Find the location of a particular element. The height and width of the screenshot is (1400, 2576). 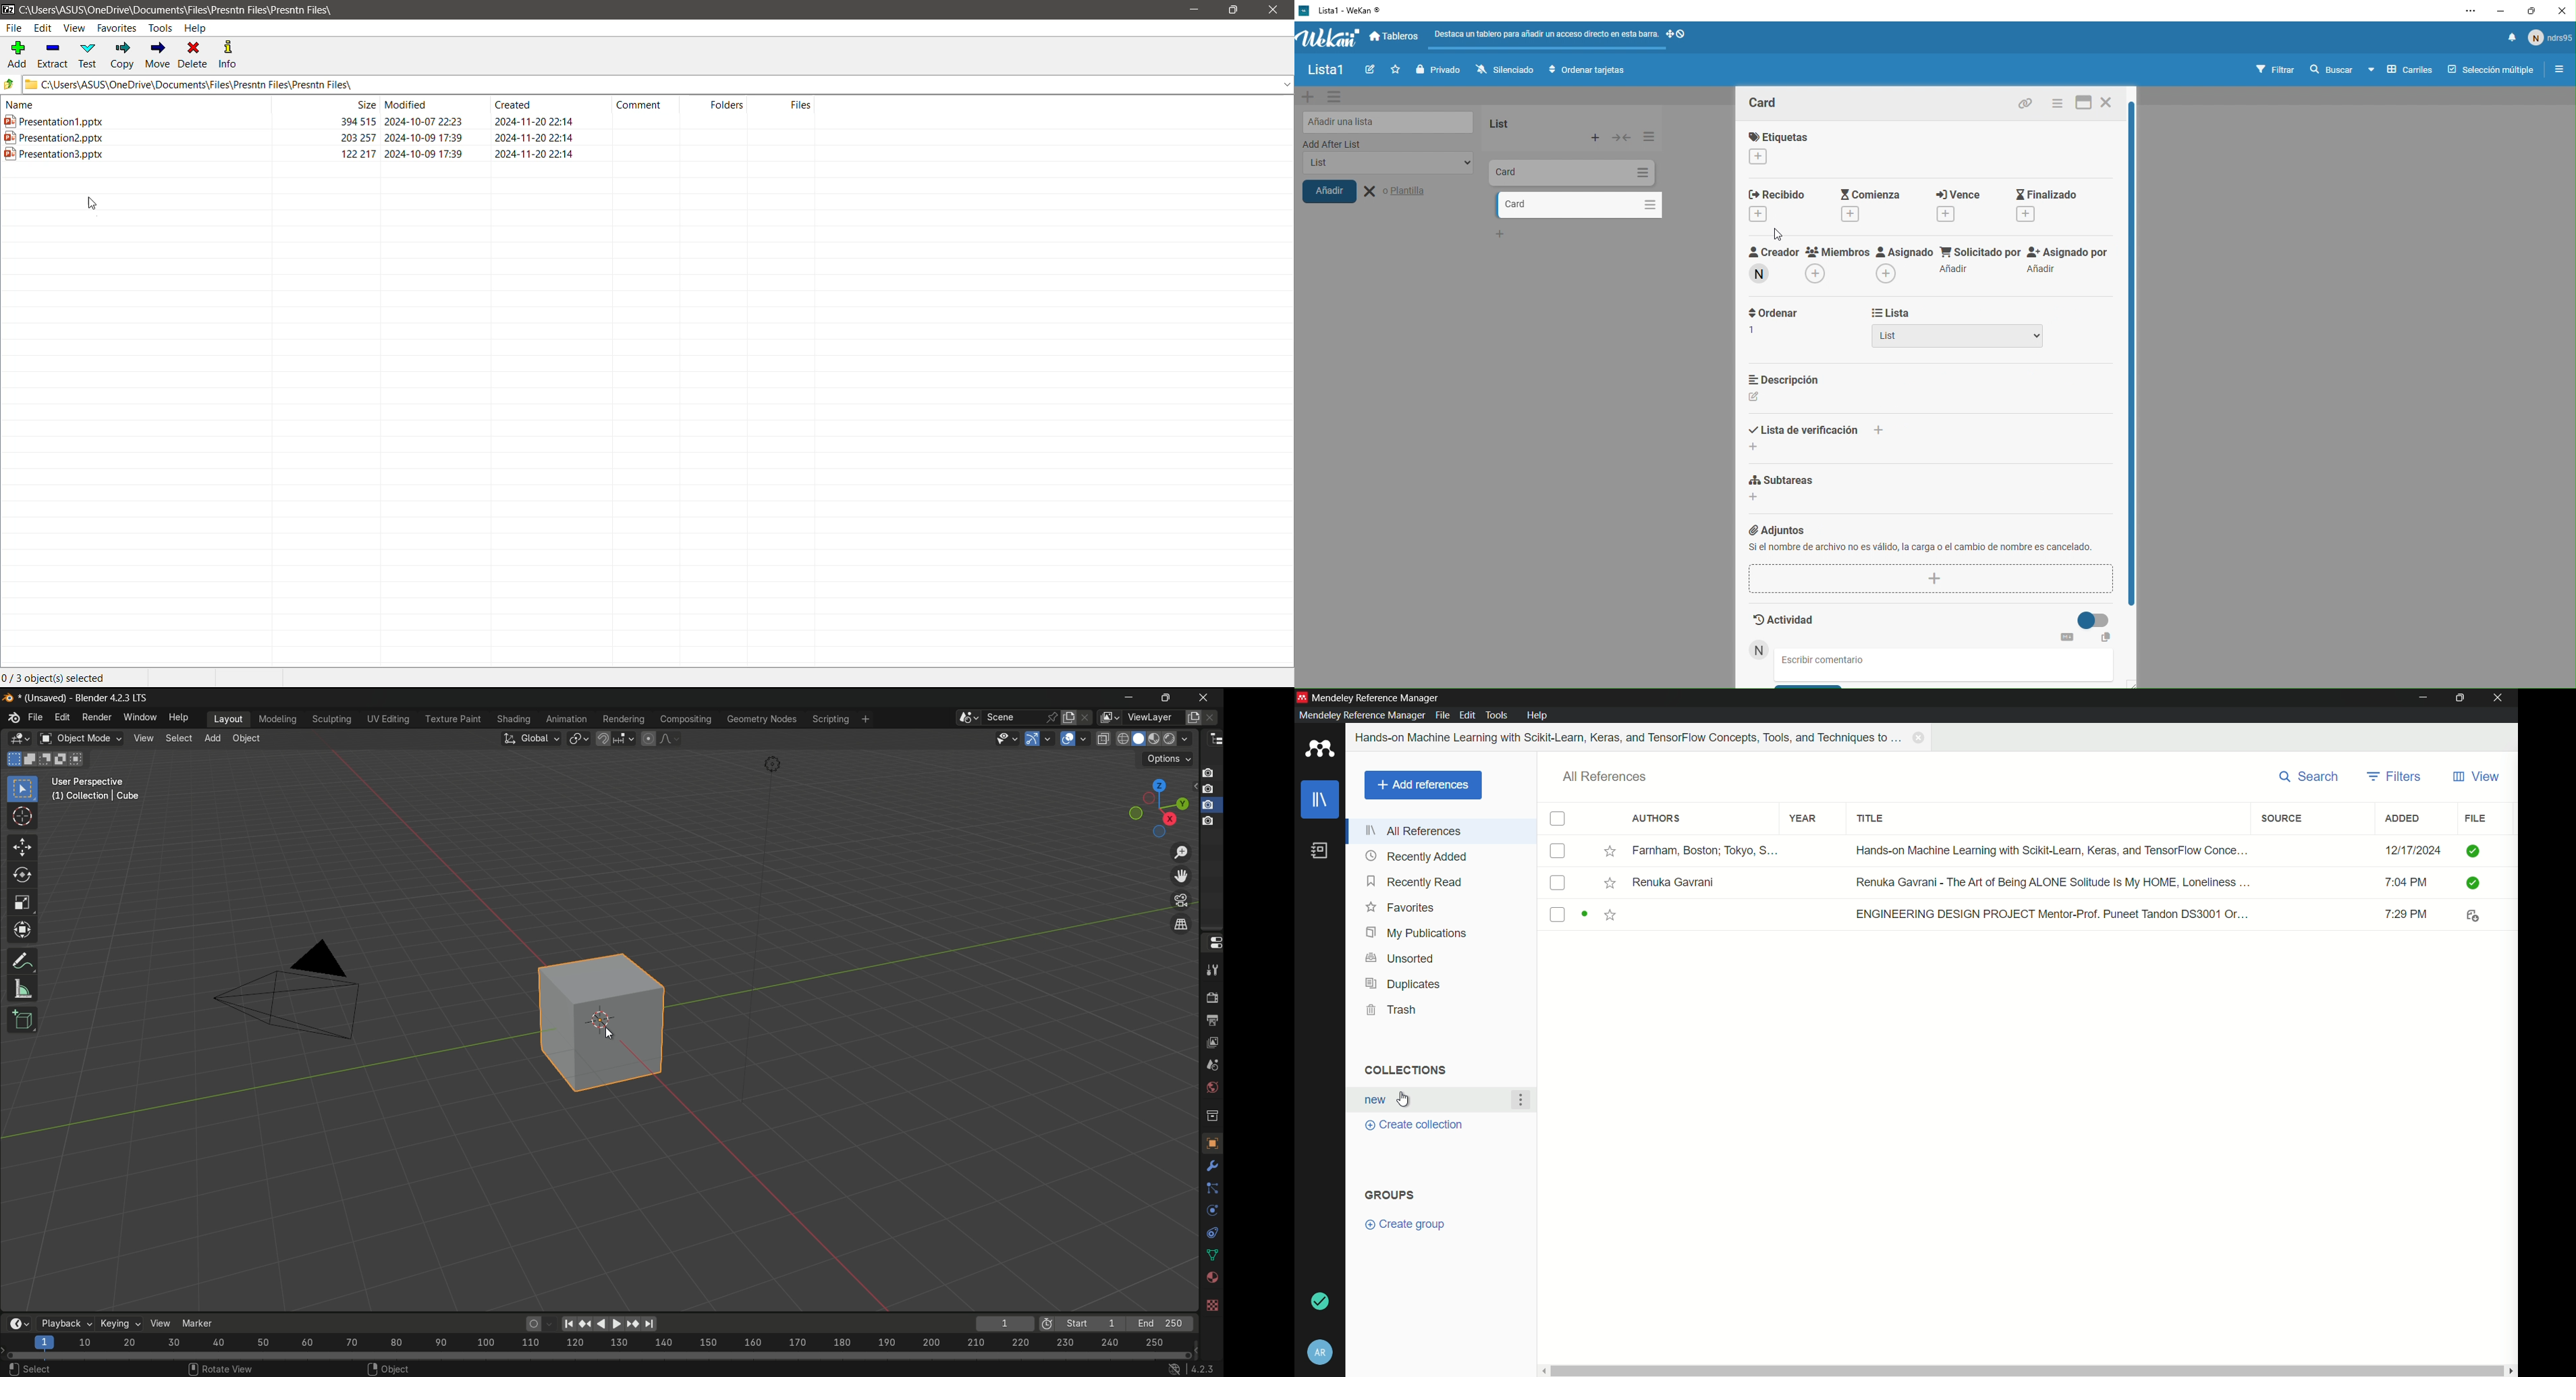

close is located at coordinates (2502, 698).